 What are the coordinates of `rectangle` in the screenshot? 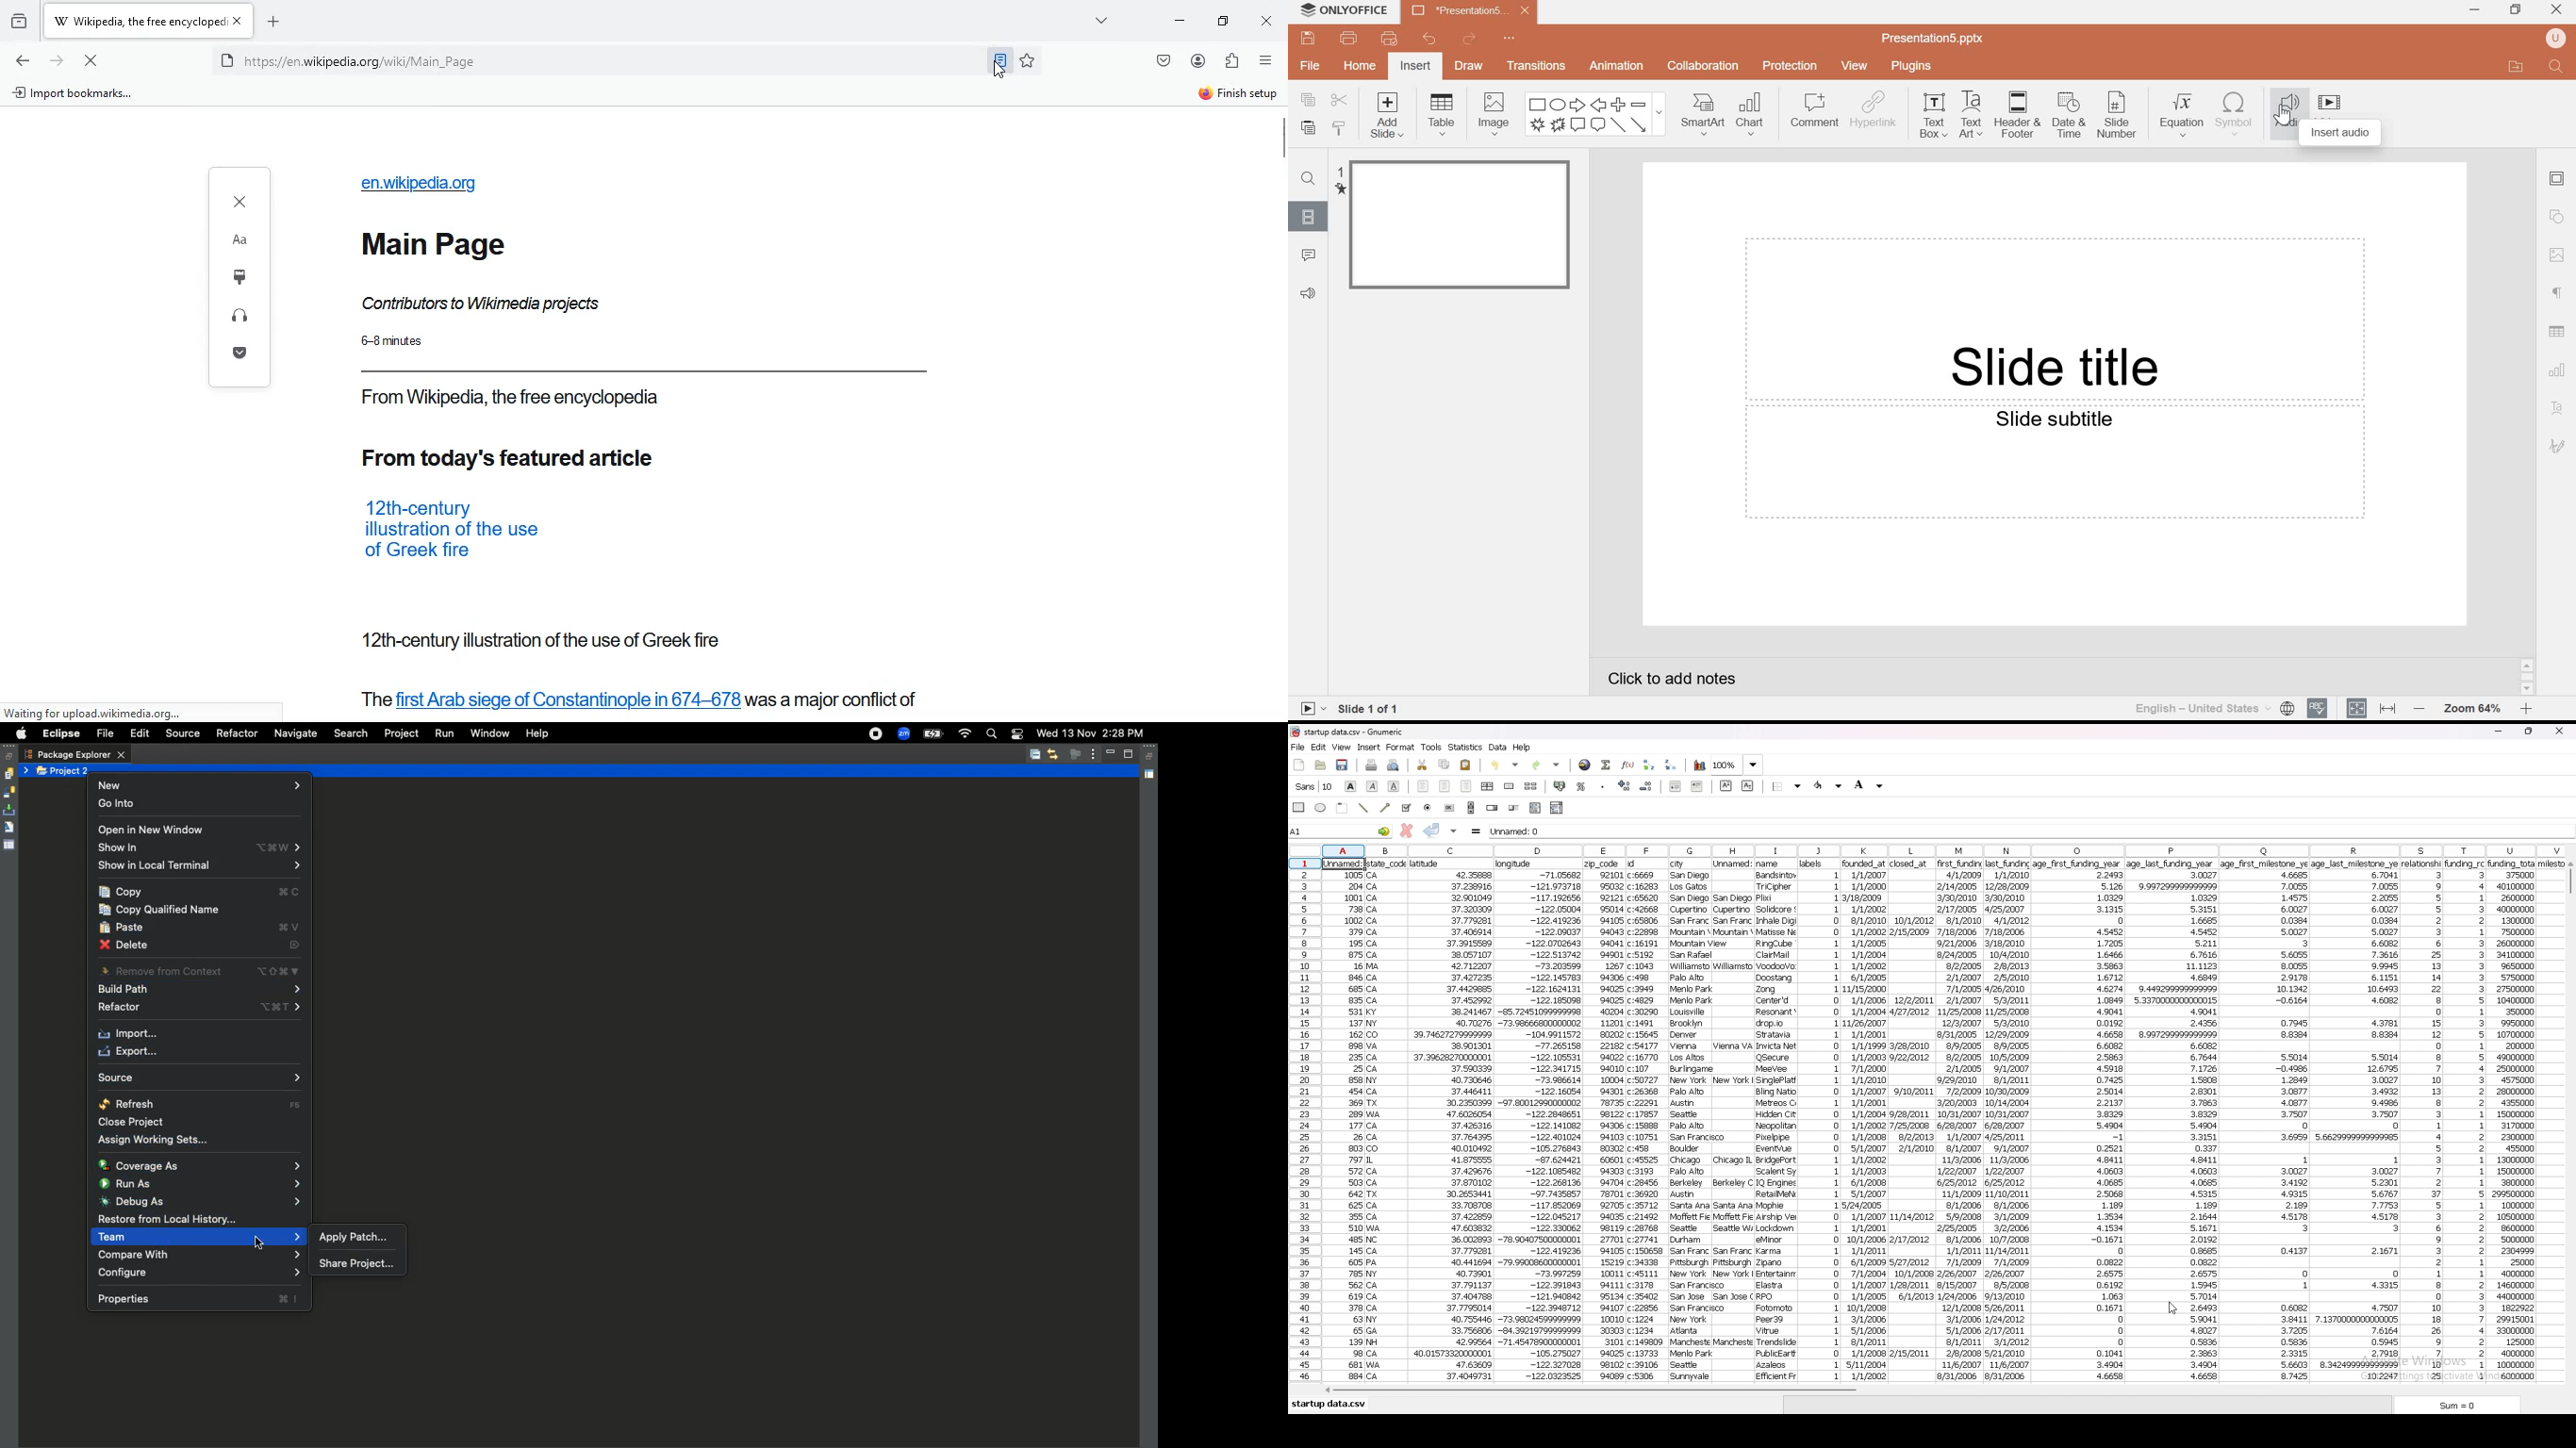 It's located at (1300, 806).